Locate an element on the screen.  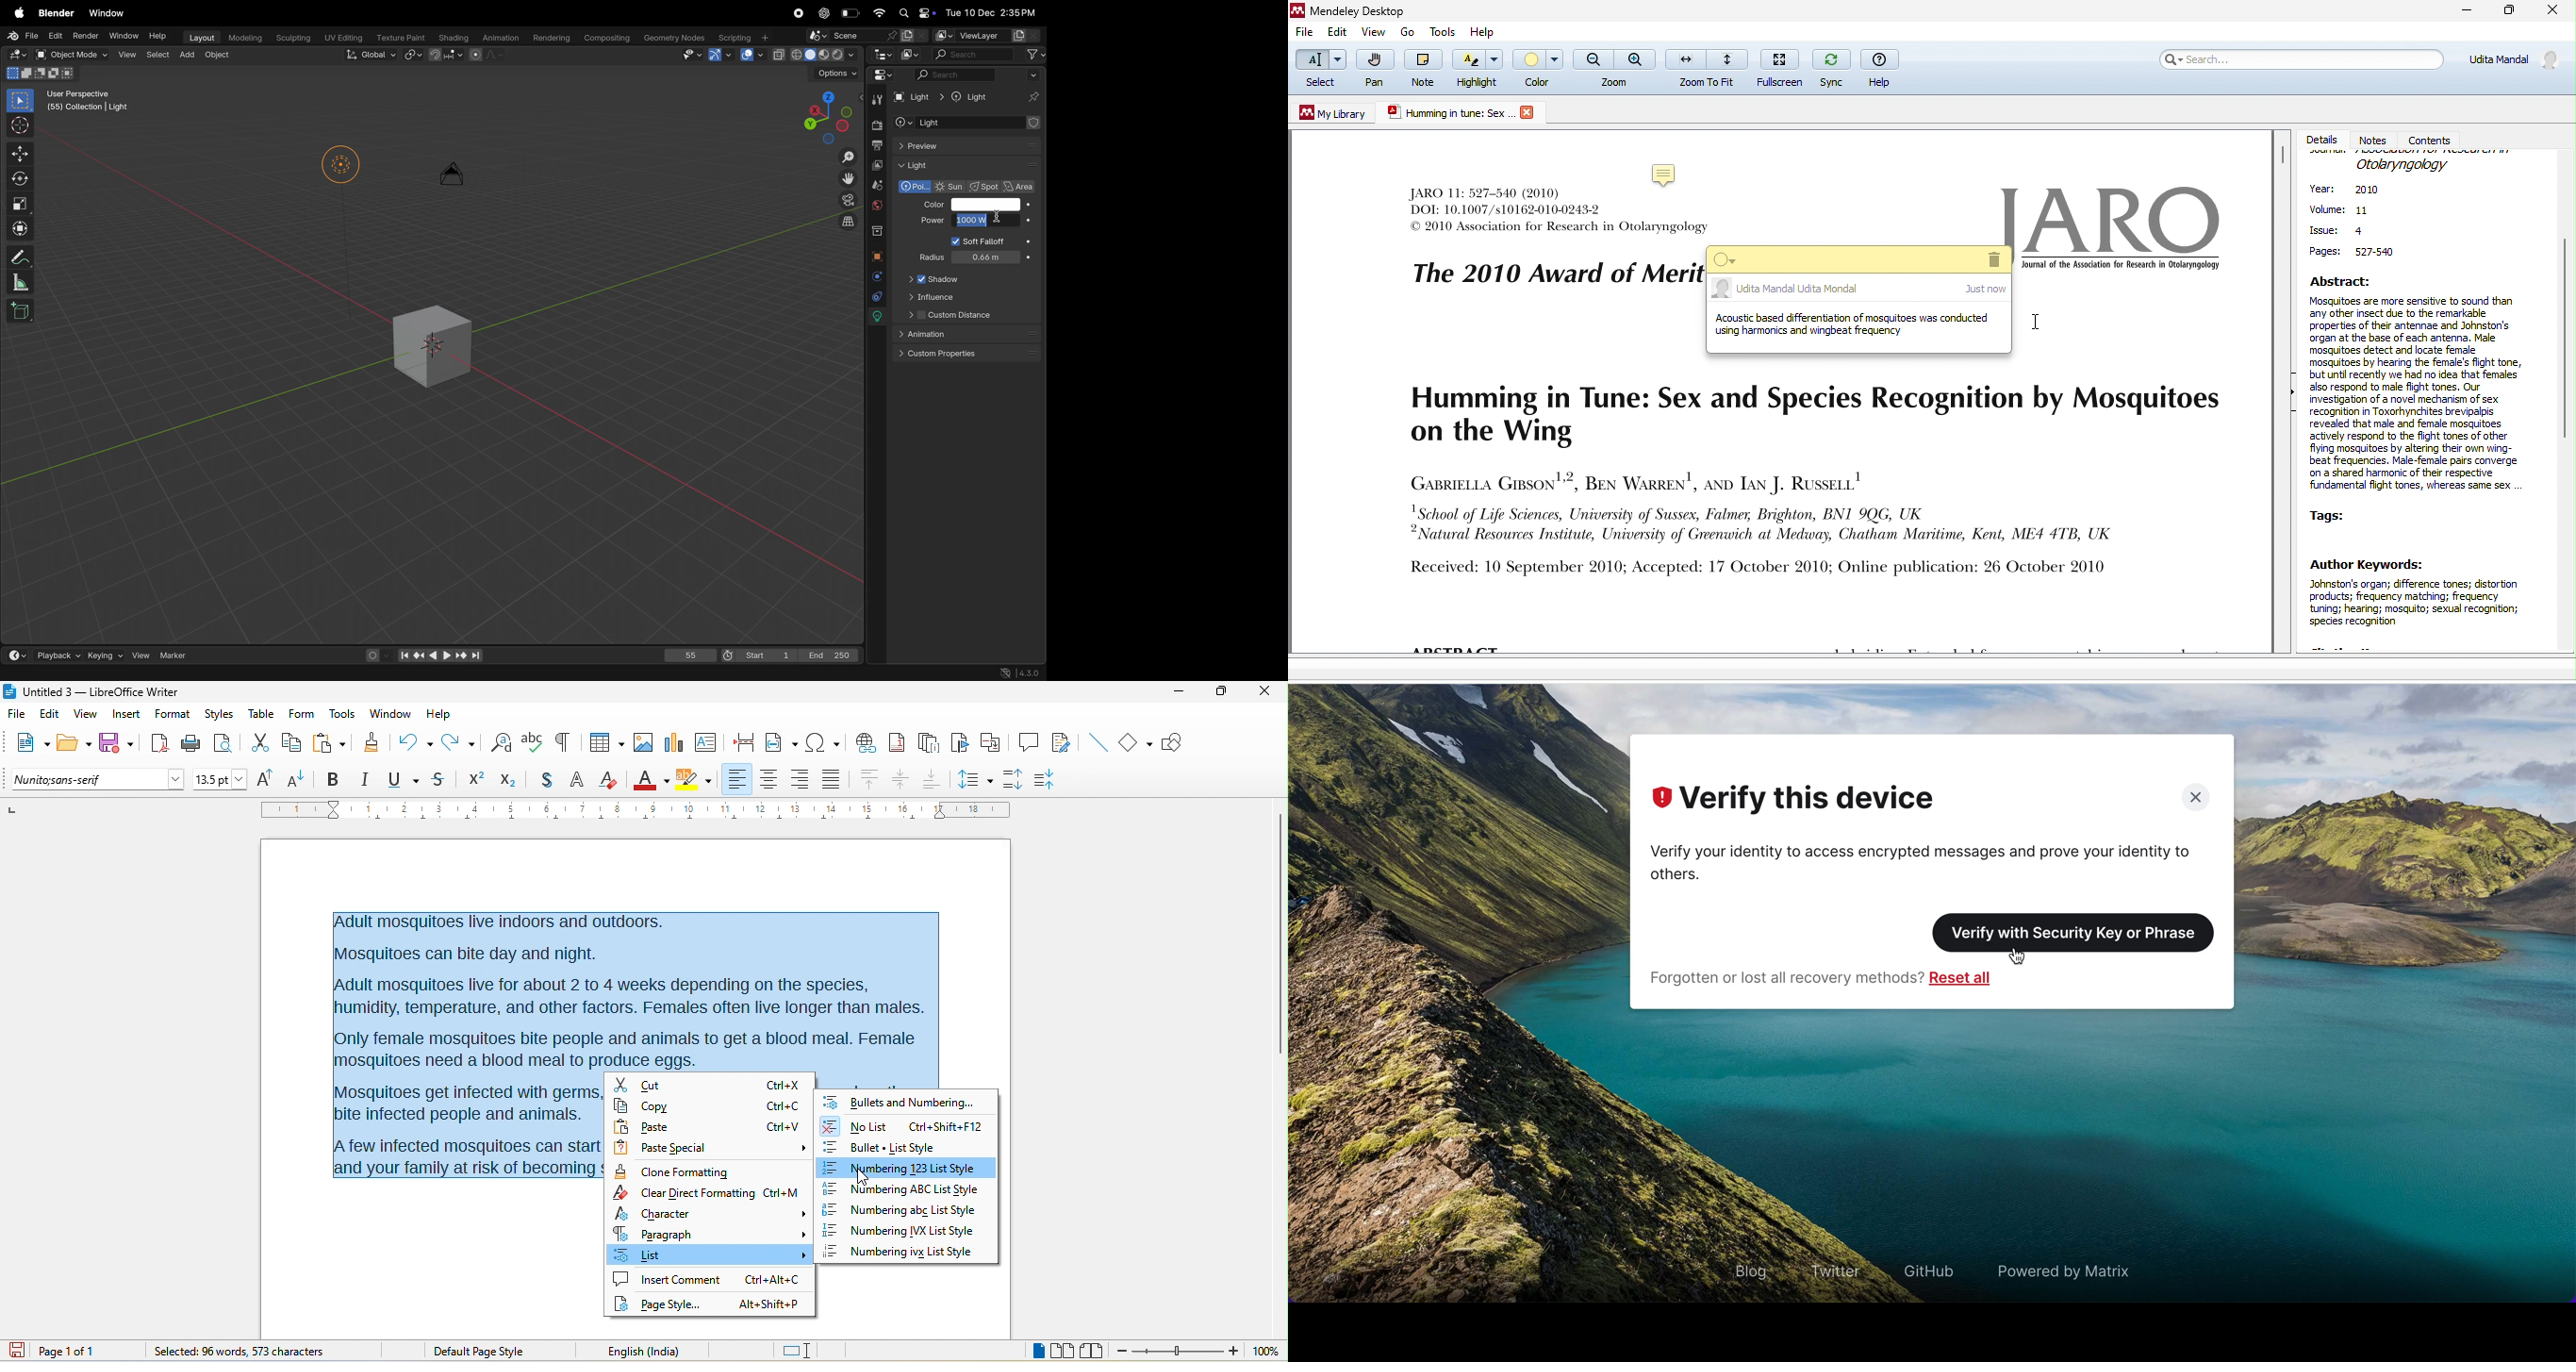
image is located at coordinates (641, 743).